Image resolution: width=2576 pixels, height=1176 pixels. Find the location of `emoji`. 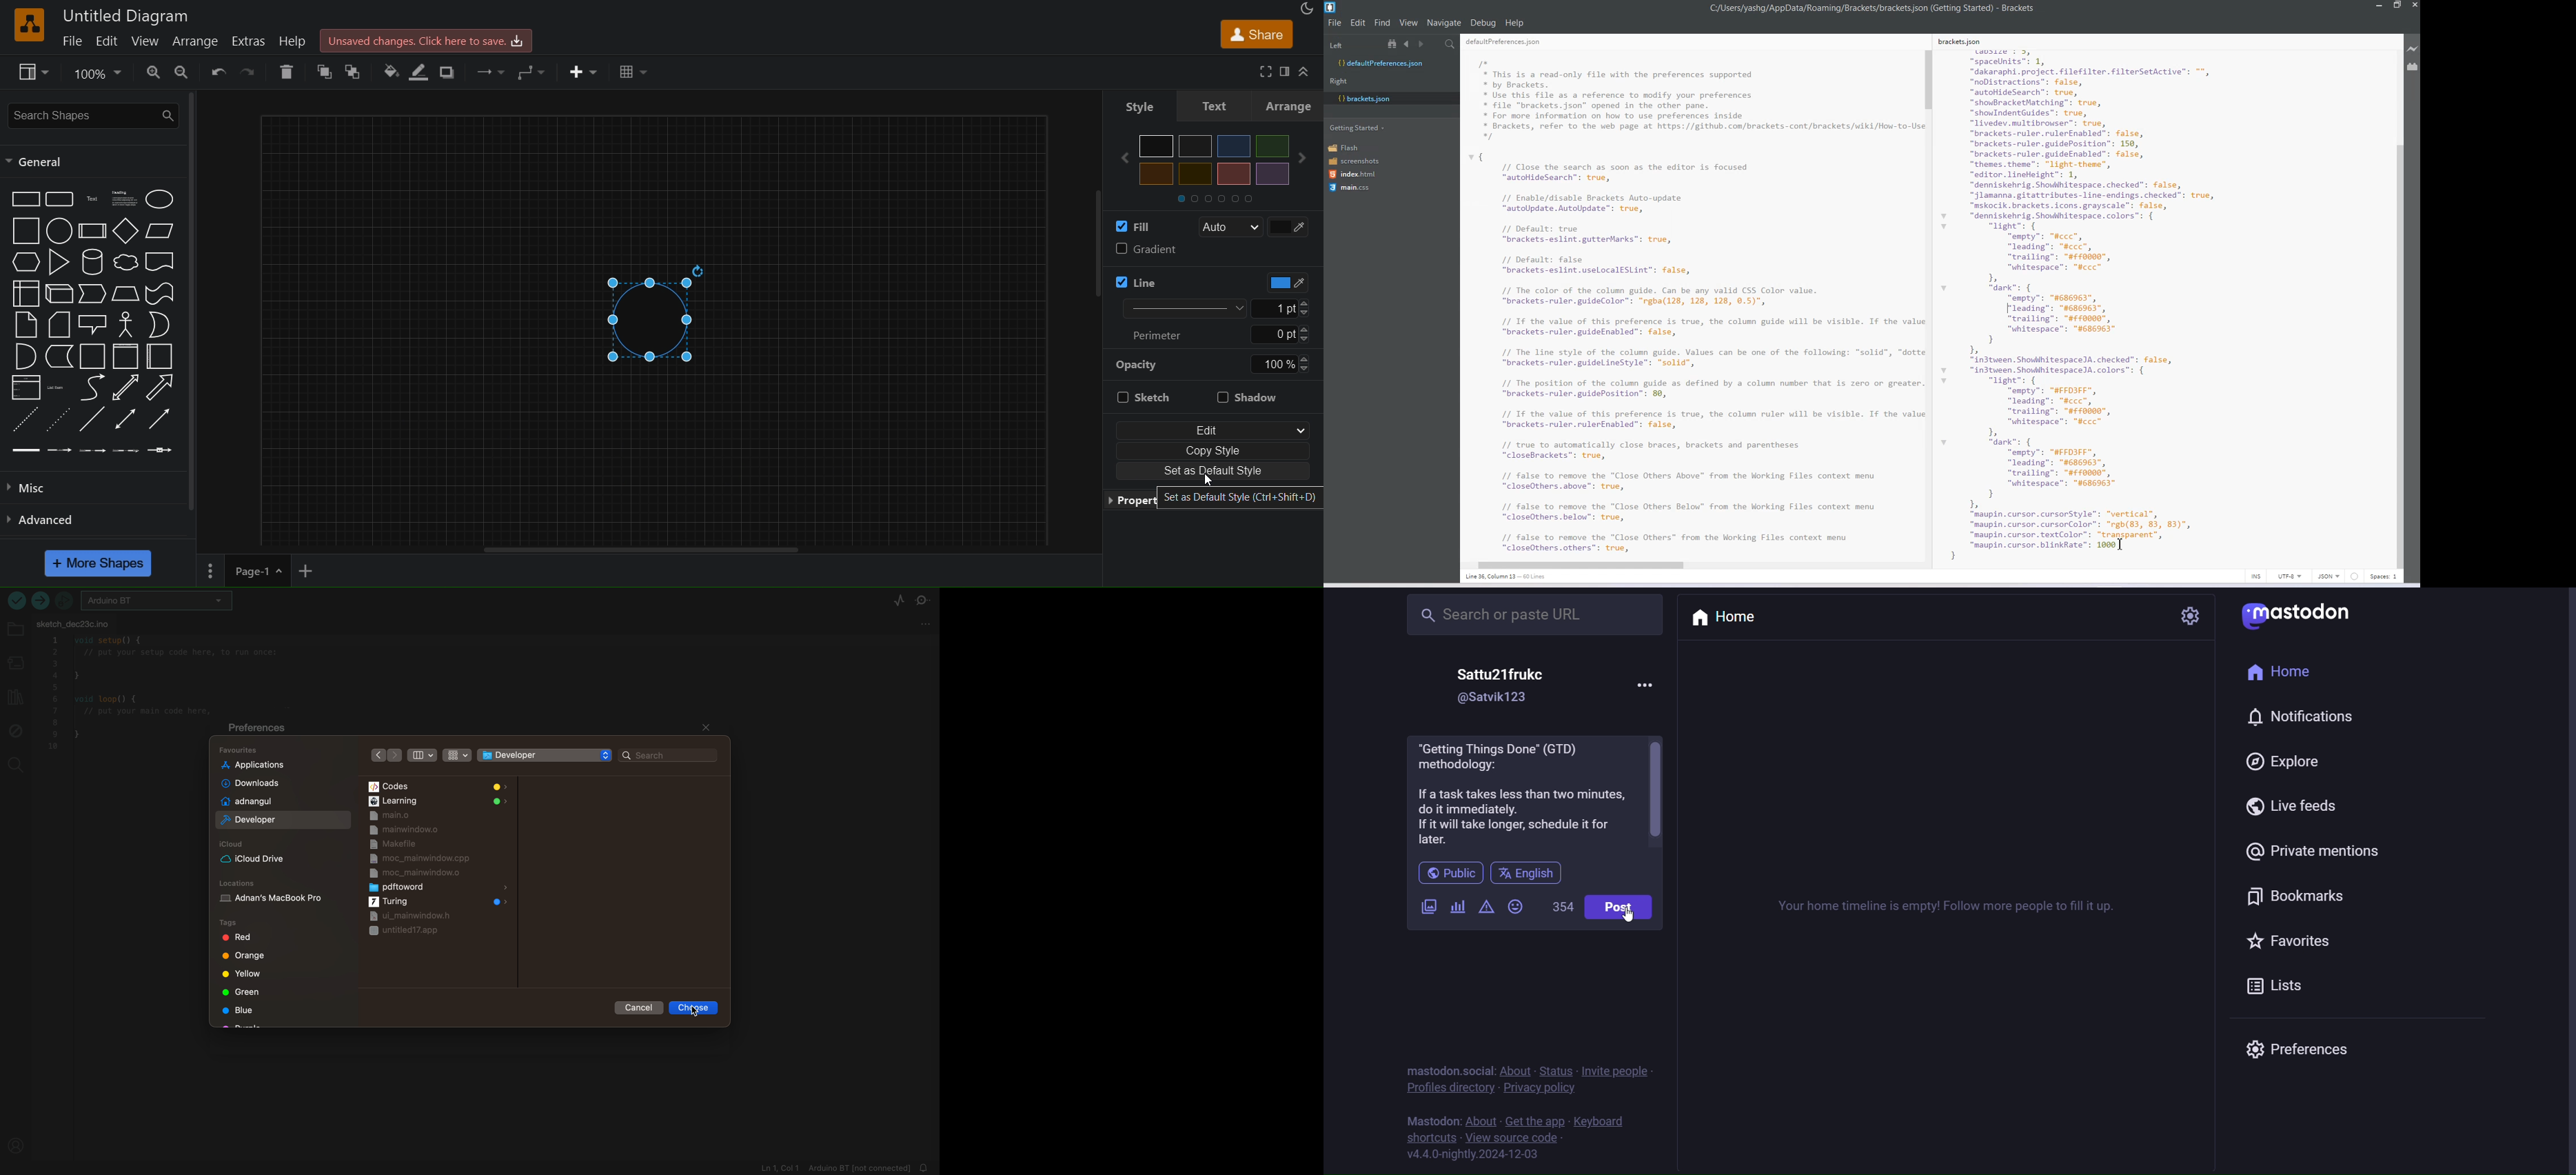

emoji is located at coordinates (1516, 907).